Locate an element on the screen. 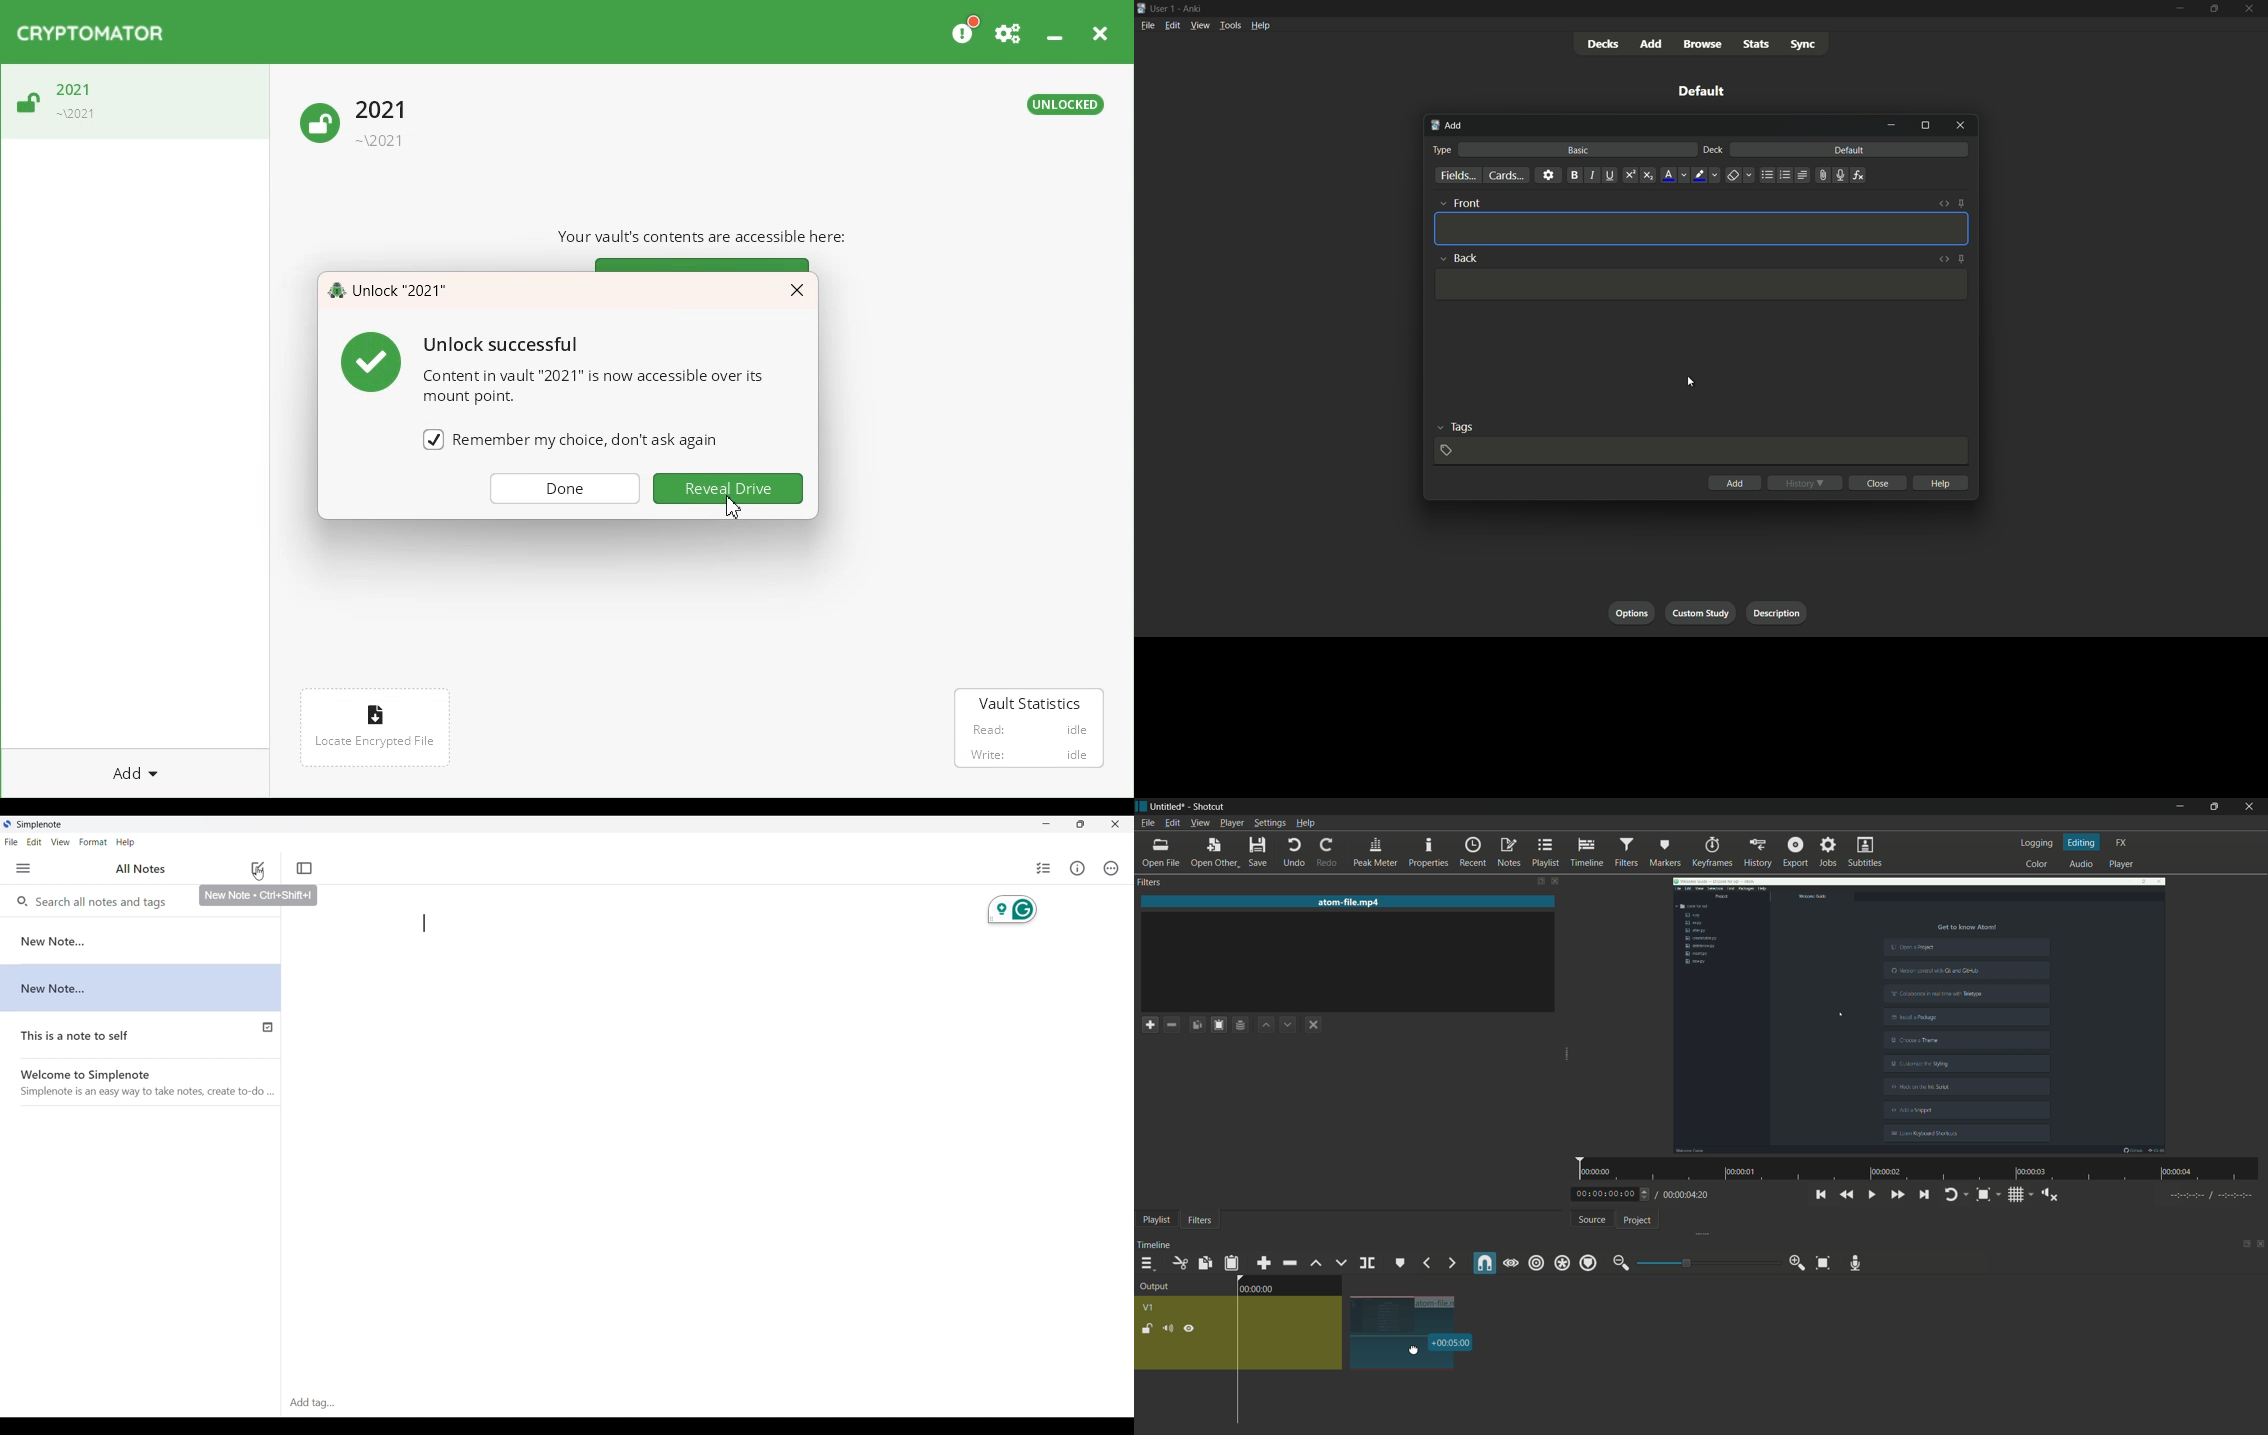 This screenshot has height=1456, width=2268. quickly play backward is located at coordinates (1847, 1195).